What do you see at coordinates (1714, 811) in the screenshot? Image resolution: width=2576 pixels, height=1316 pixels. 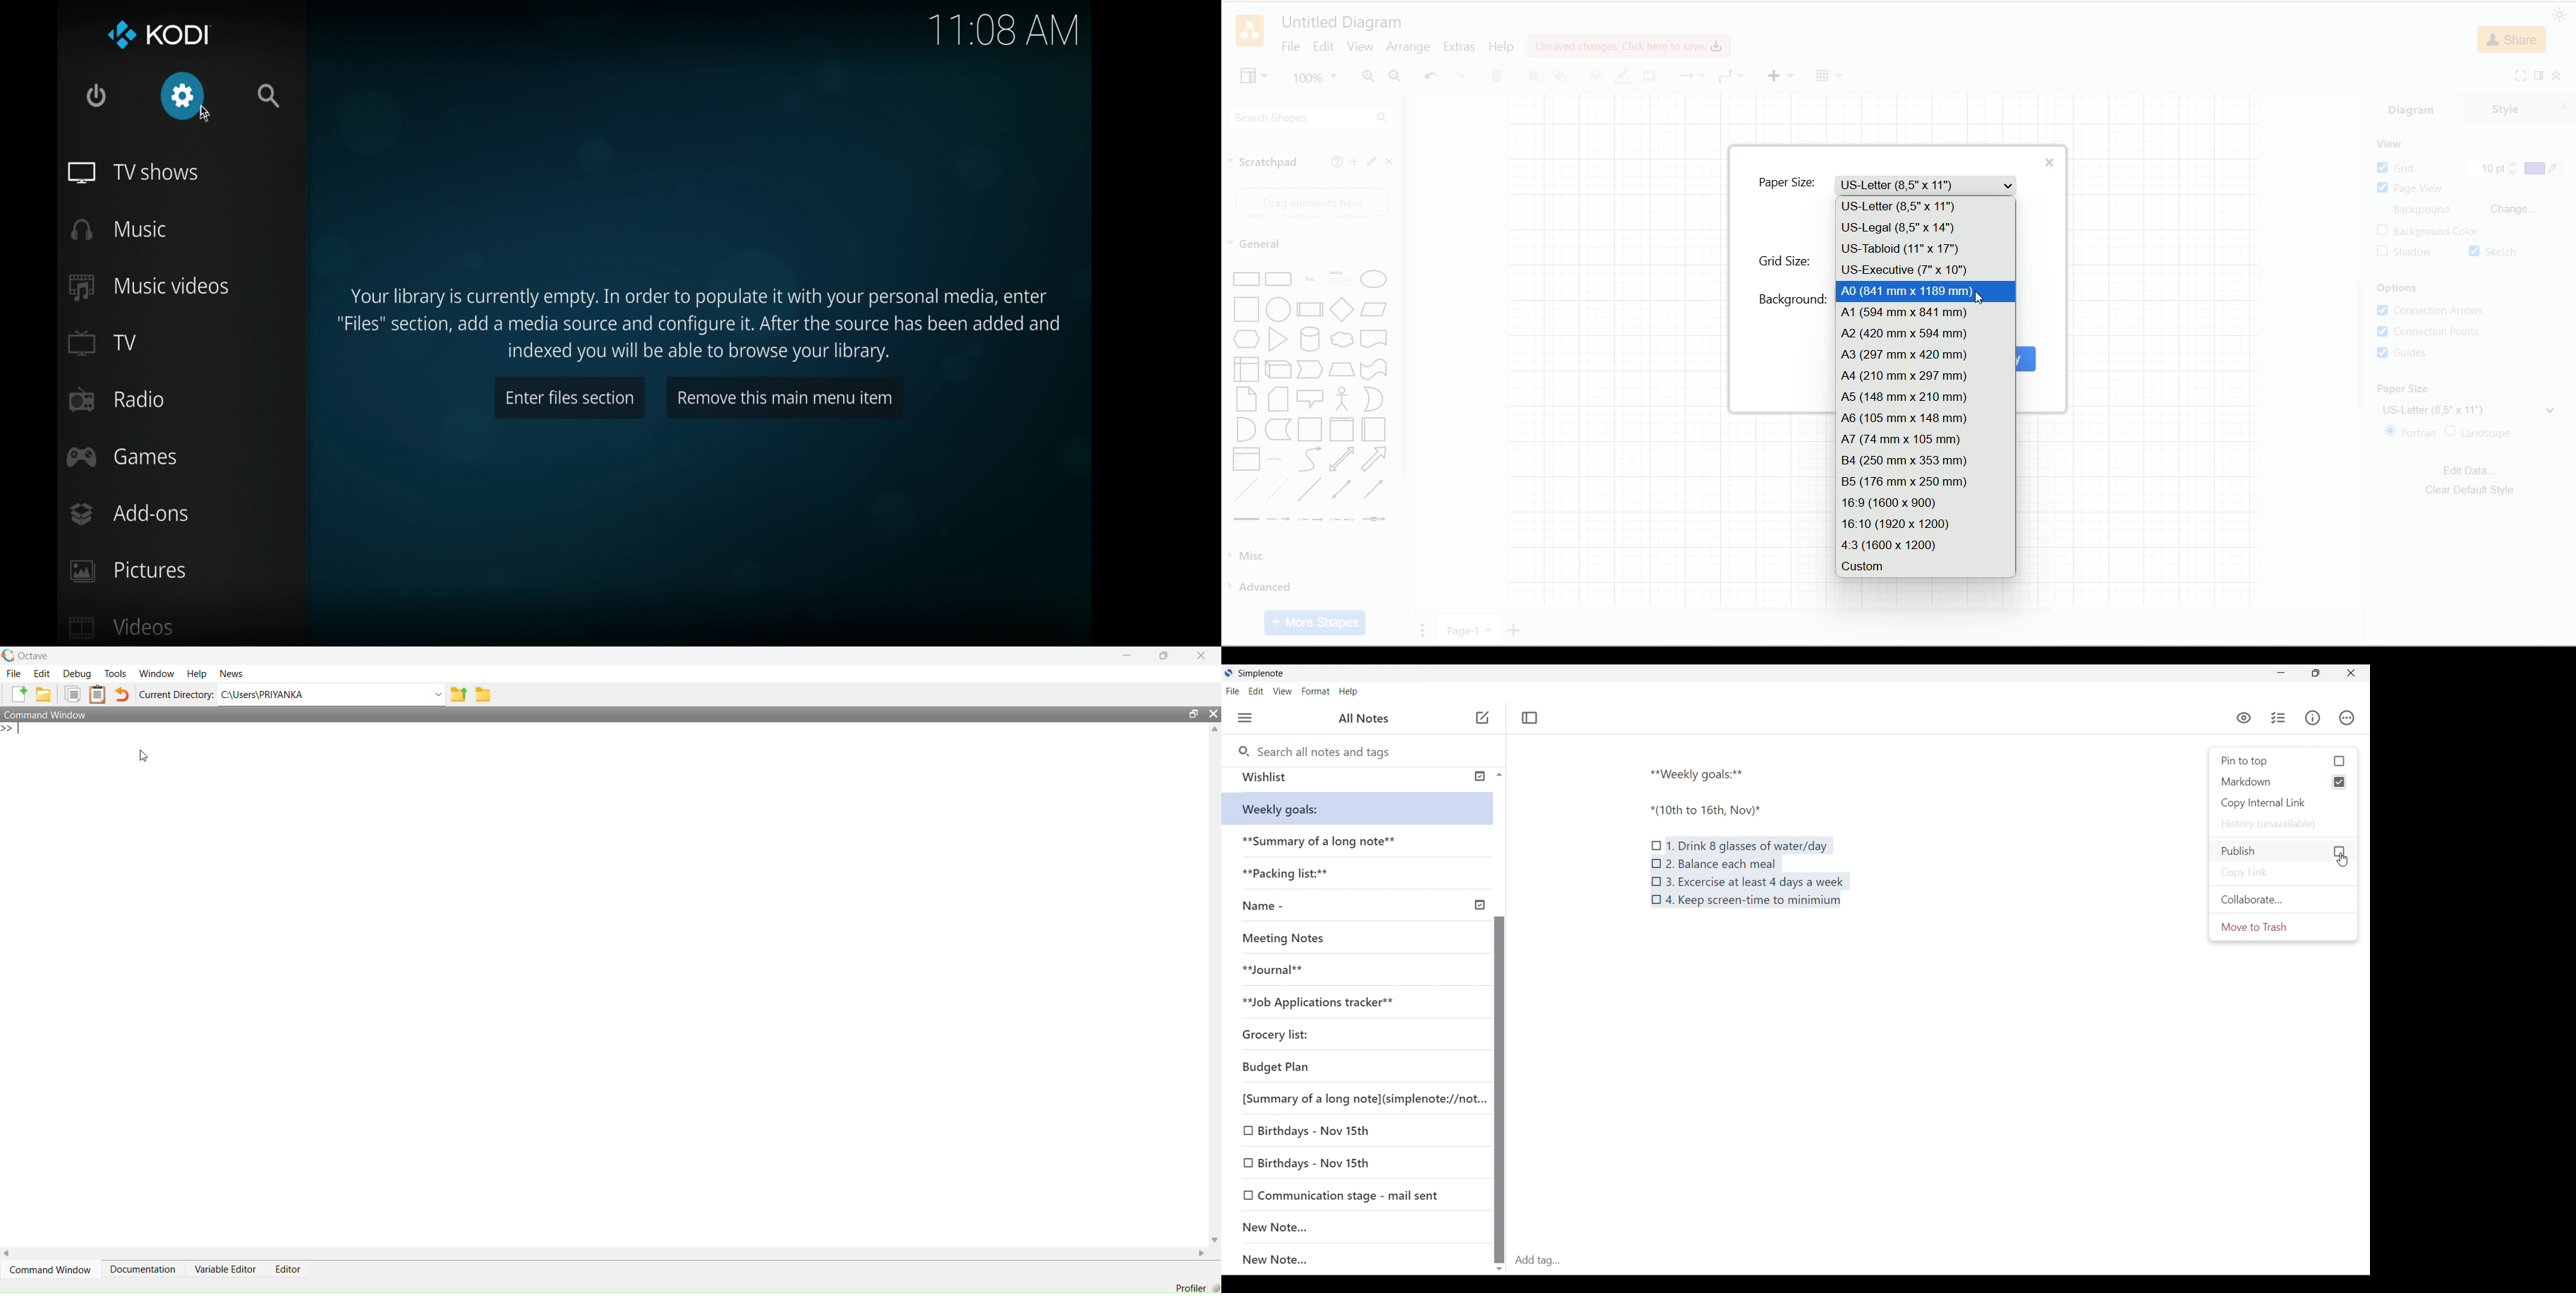 I see `*(10th to 16th, Nov)*` at bounding box center [1714, 811].